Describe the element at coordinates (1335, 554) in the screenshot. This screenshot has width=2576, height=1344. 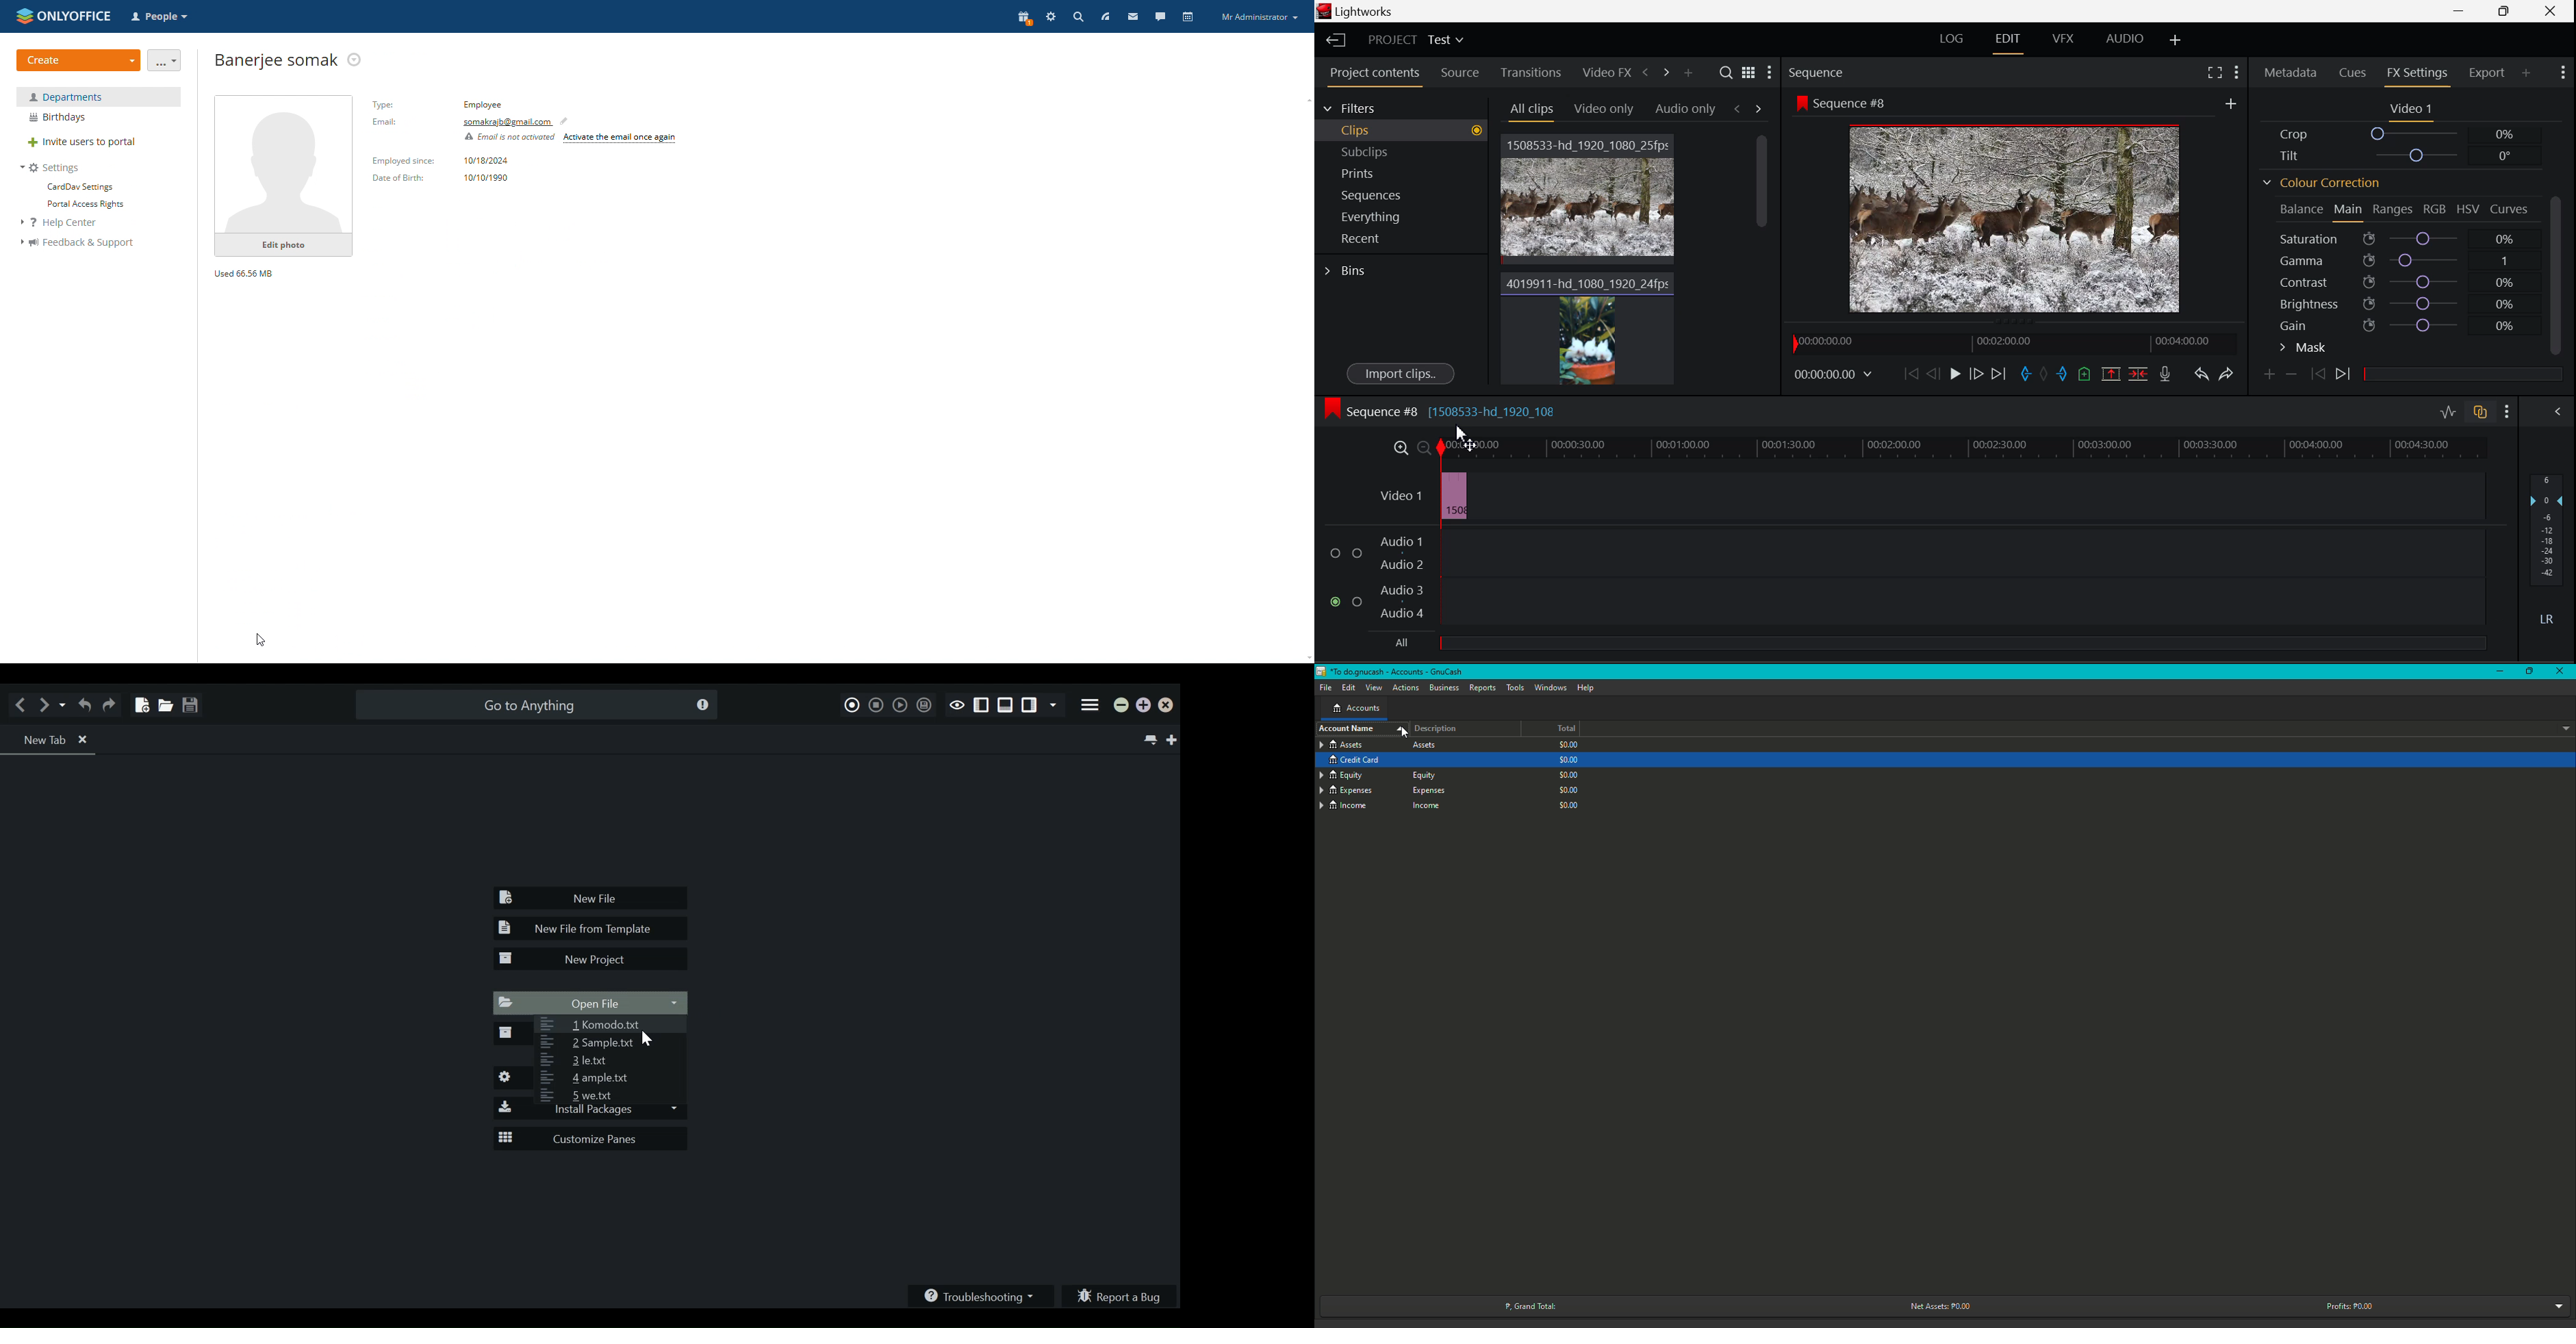
I see `Audio Input Checkbox` at that location.